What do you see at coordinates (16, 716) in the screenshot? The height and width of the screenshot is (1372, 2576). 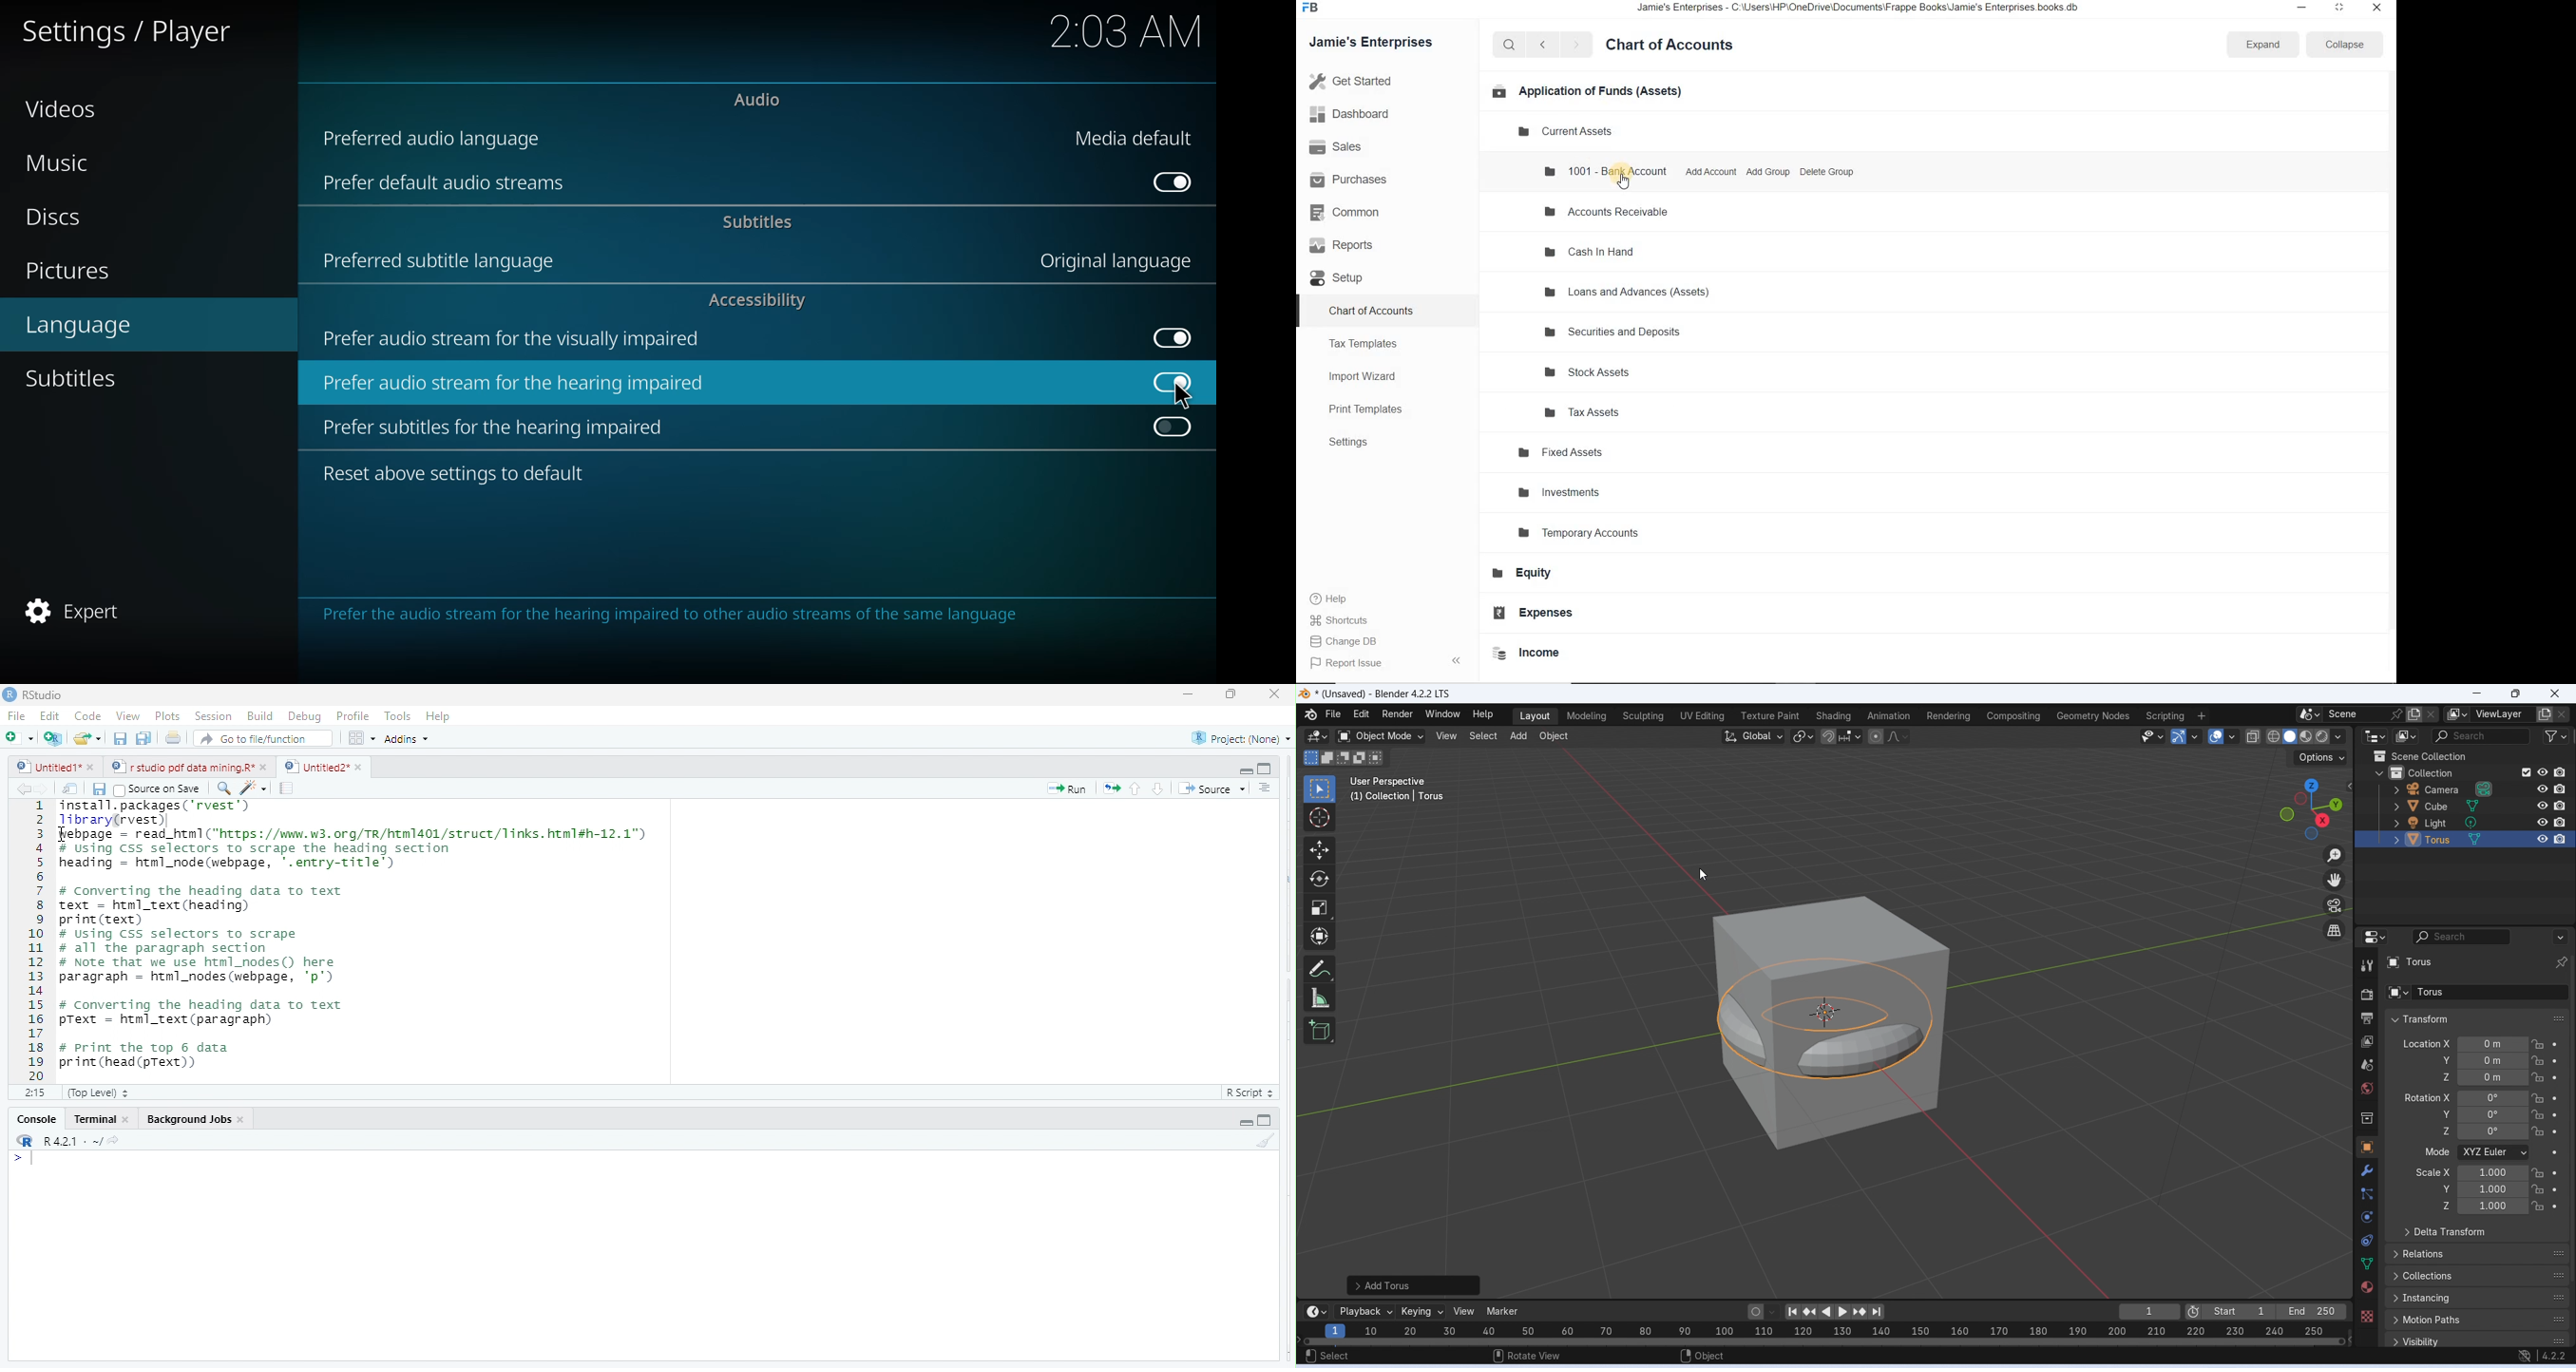 I see `File` at bounding box center [16, 716].